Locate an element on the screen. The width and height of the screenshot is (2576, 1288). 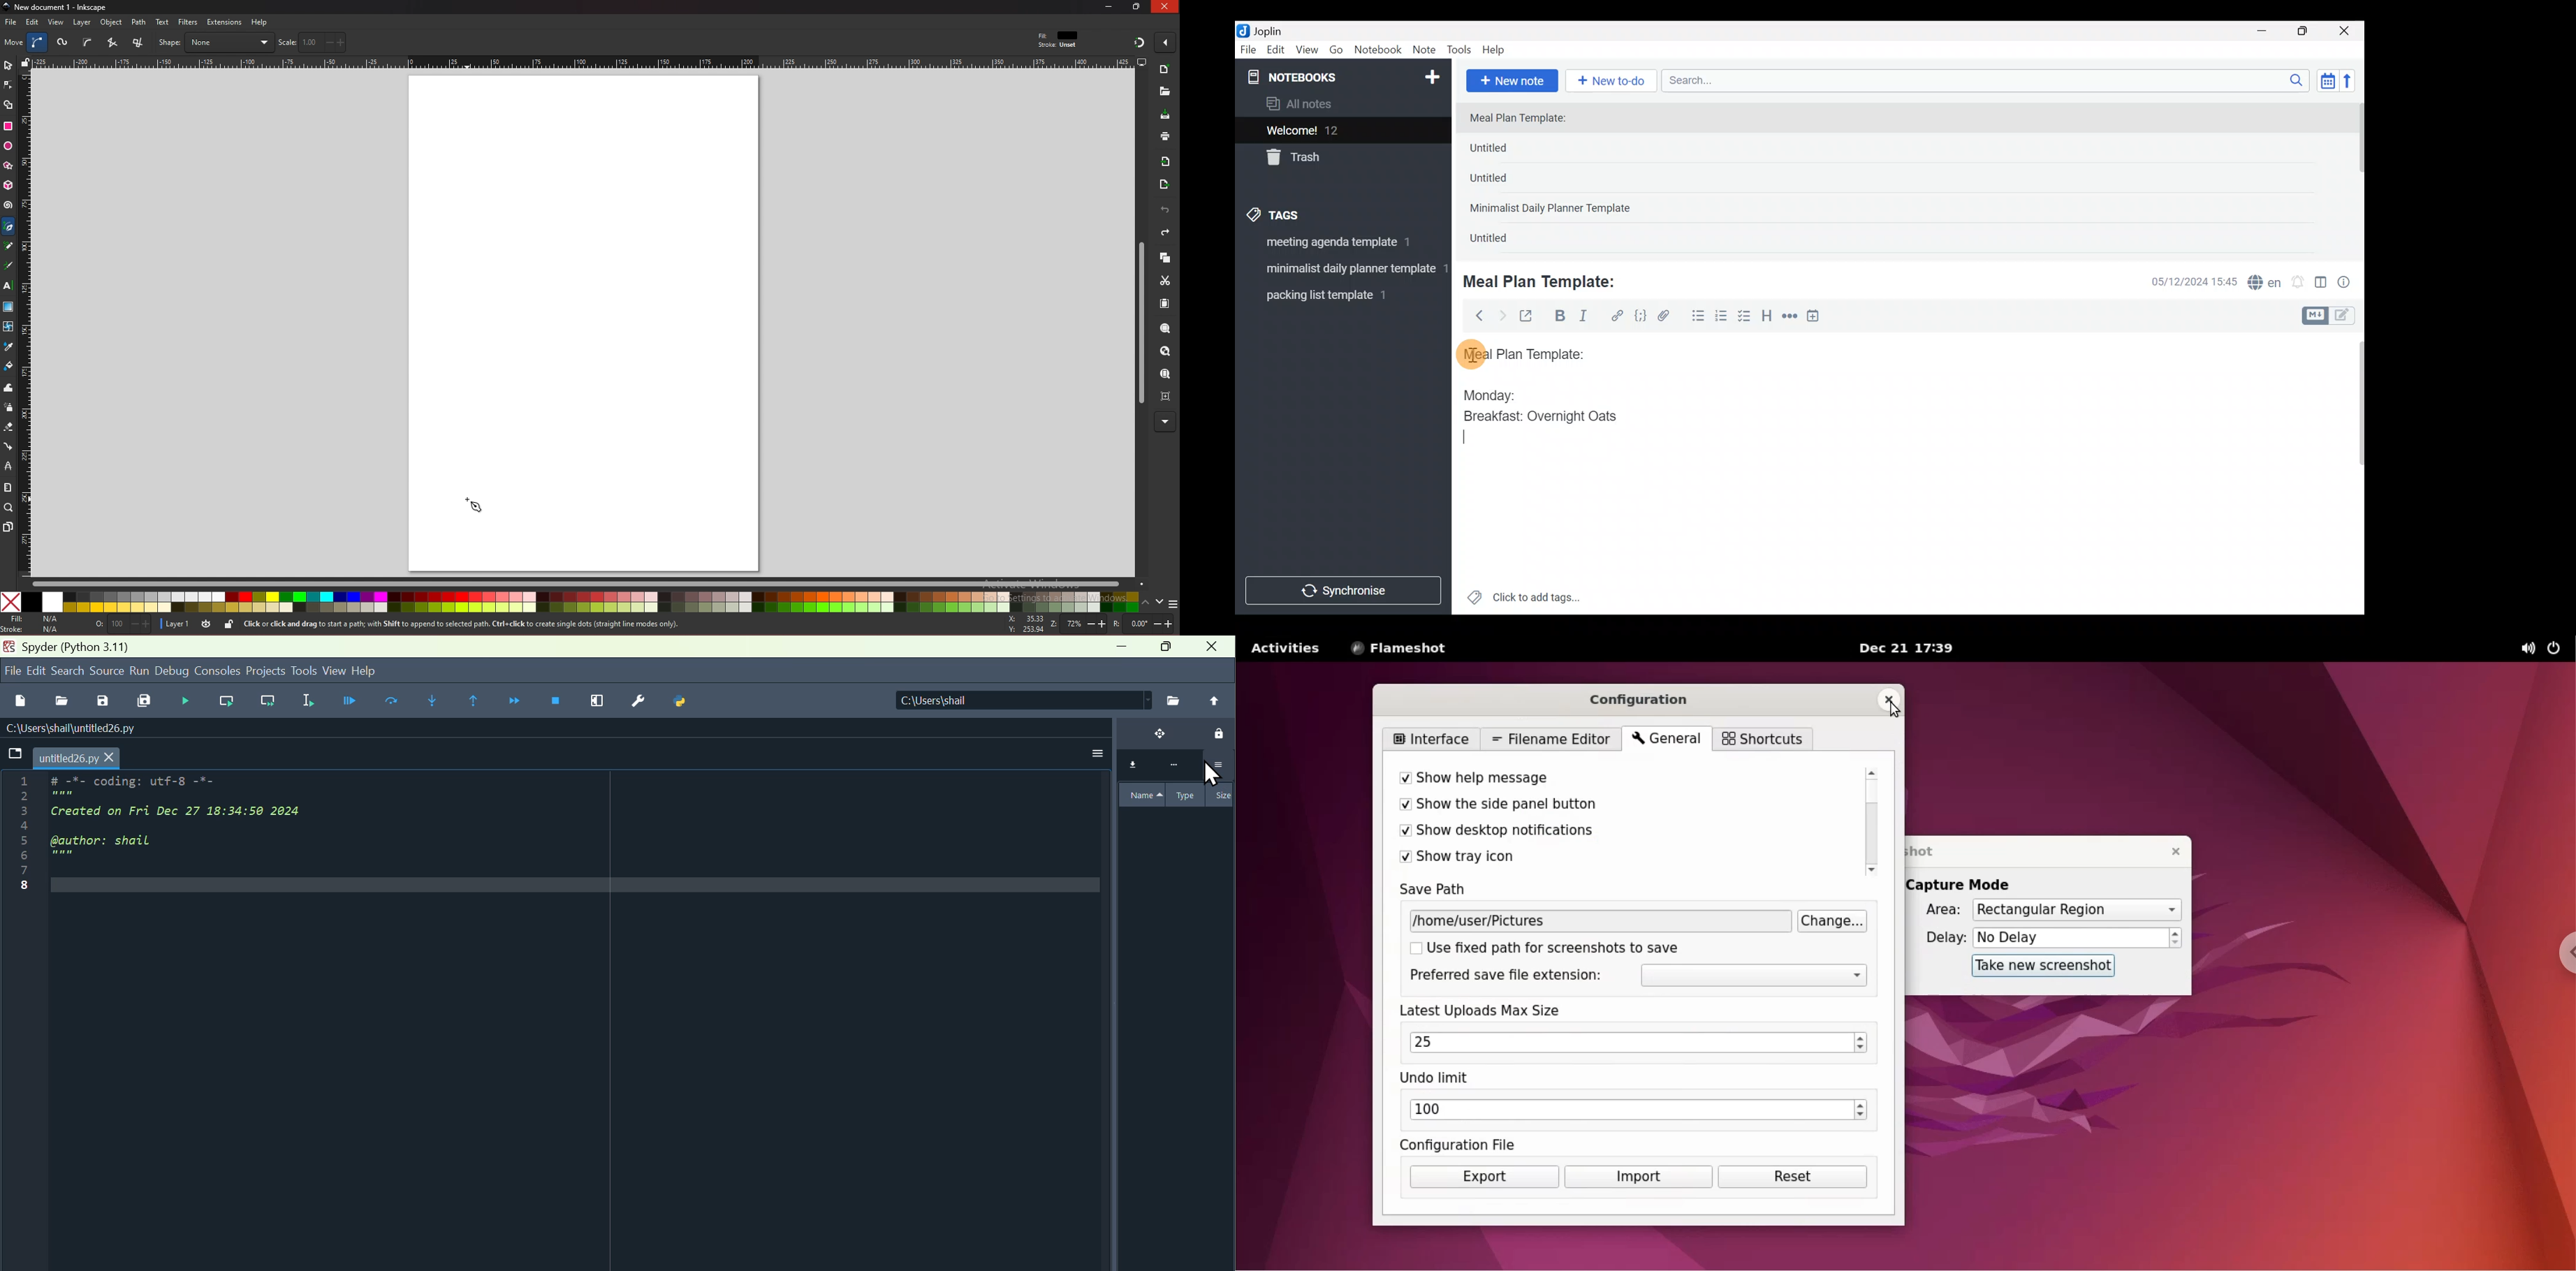
Variable explorer is located at coordinates (1173, 869).